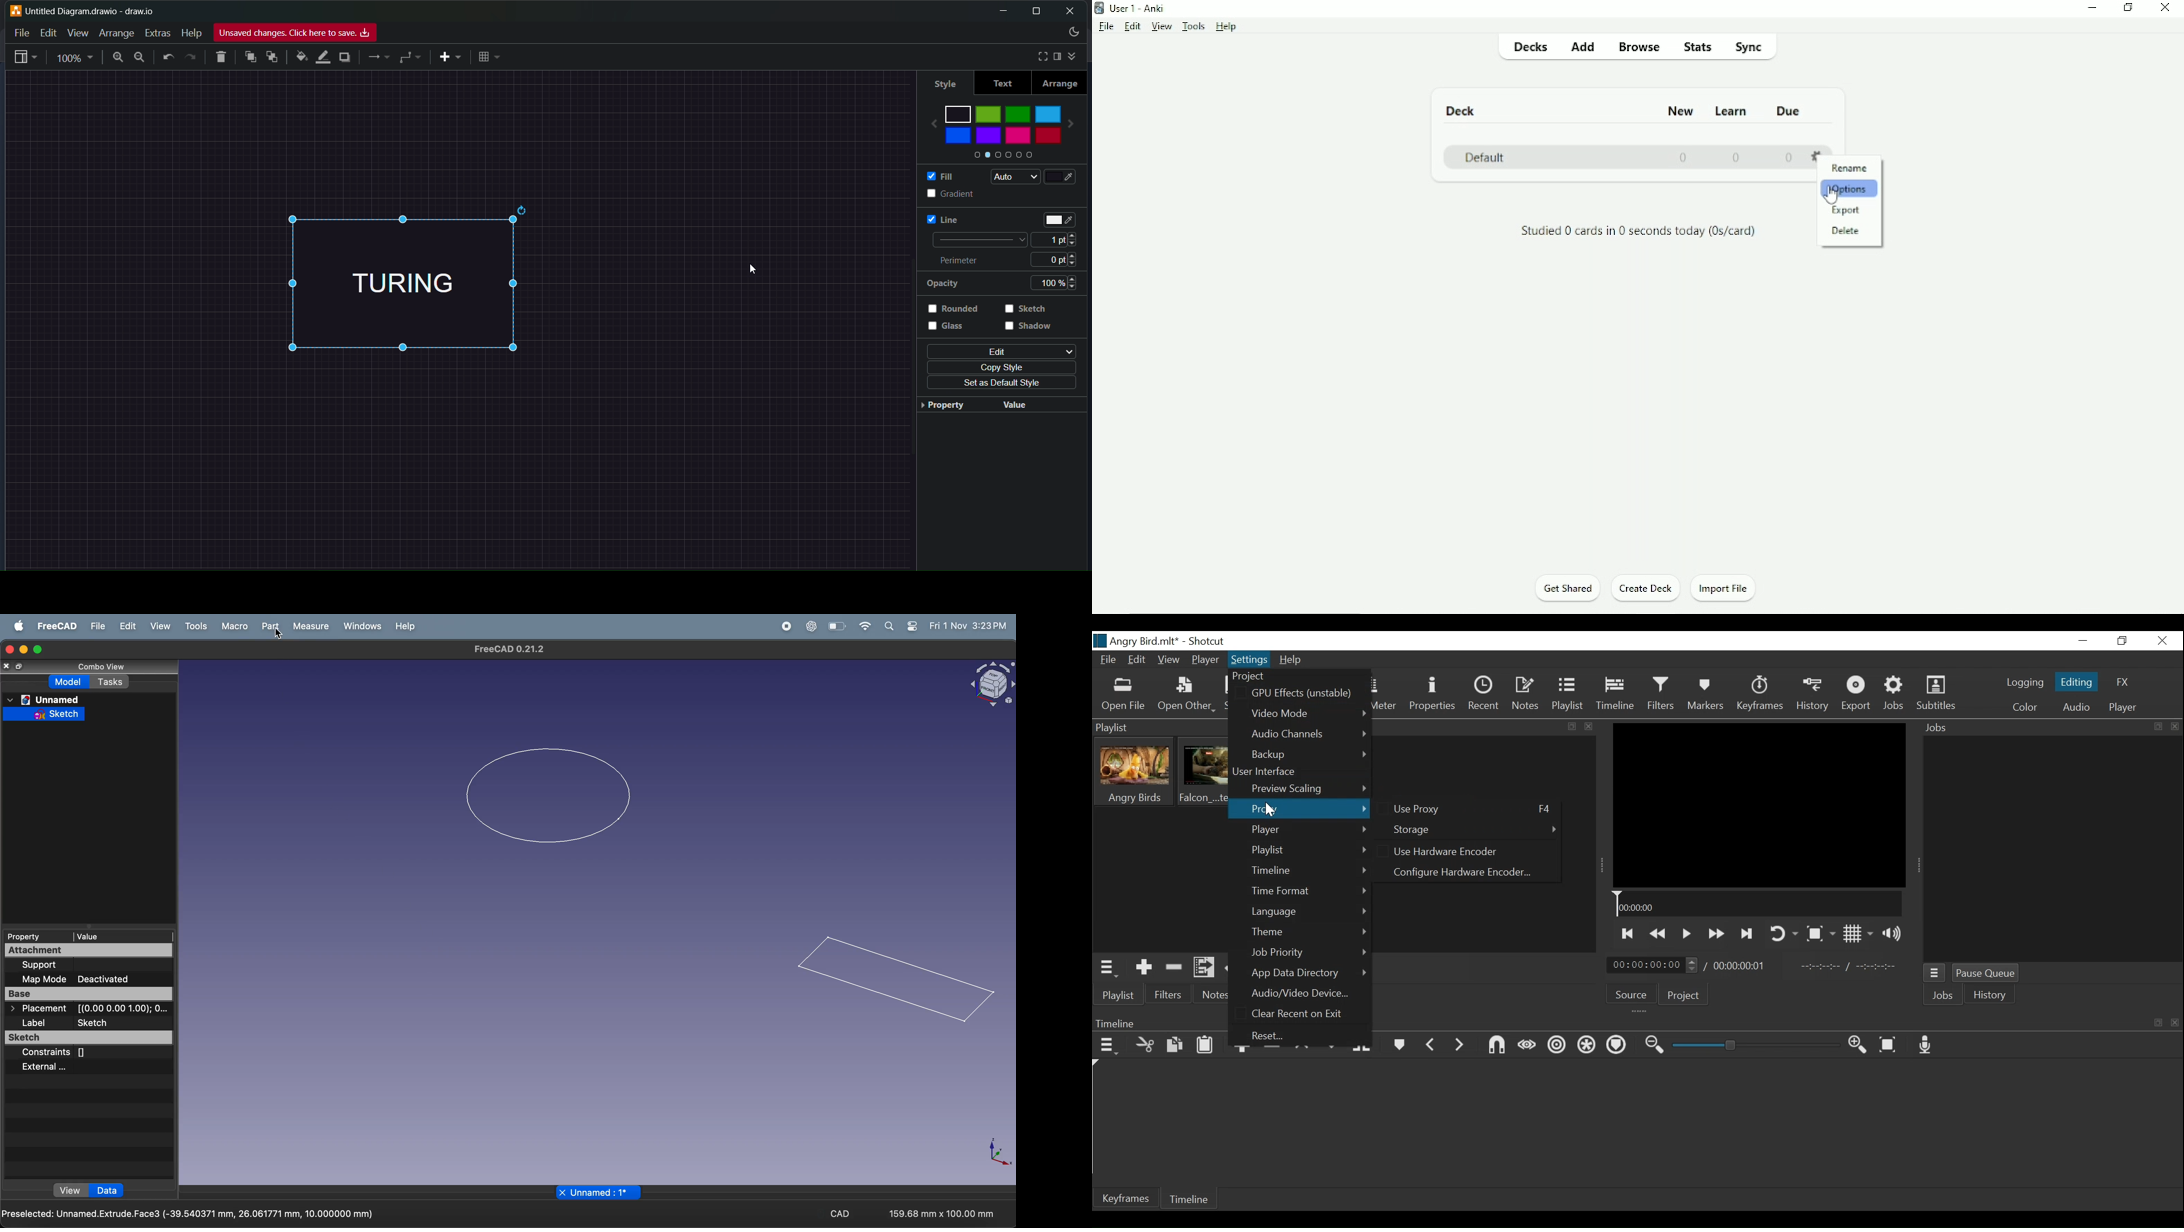 This screenshot has height=1232, width=2184. Describe the element at coordinates (250, 56) in the screenshot. I see `to front` at that location.